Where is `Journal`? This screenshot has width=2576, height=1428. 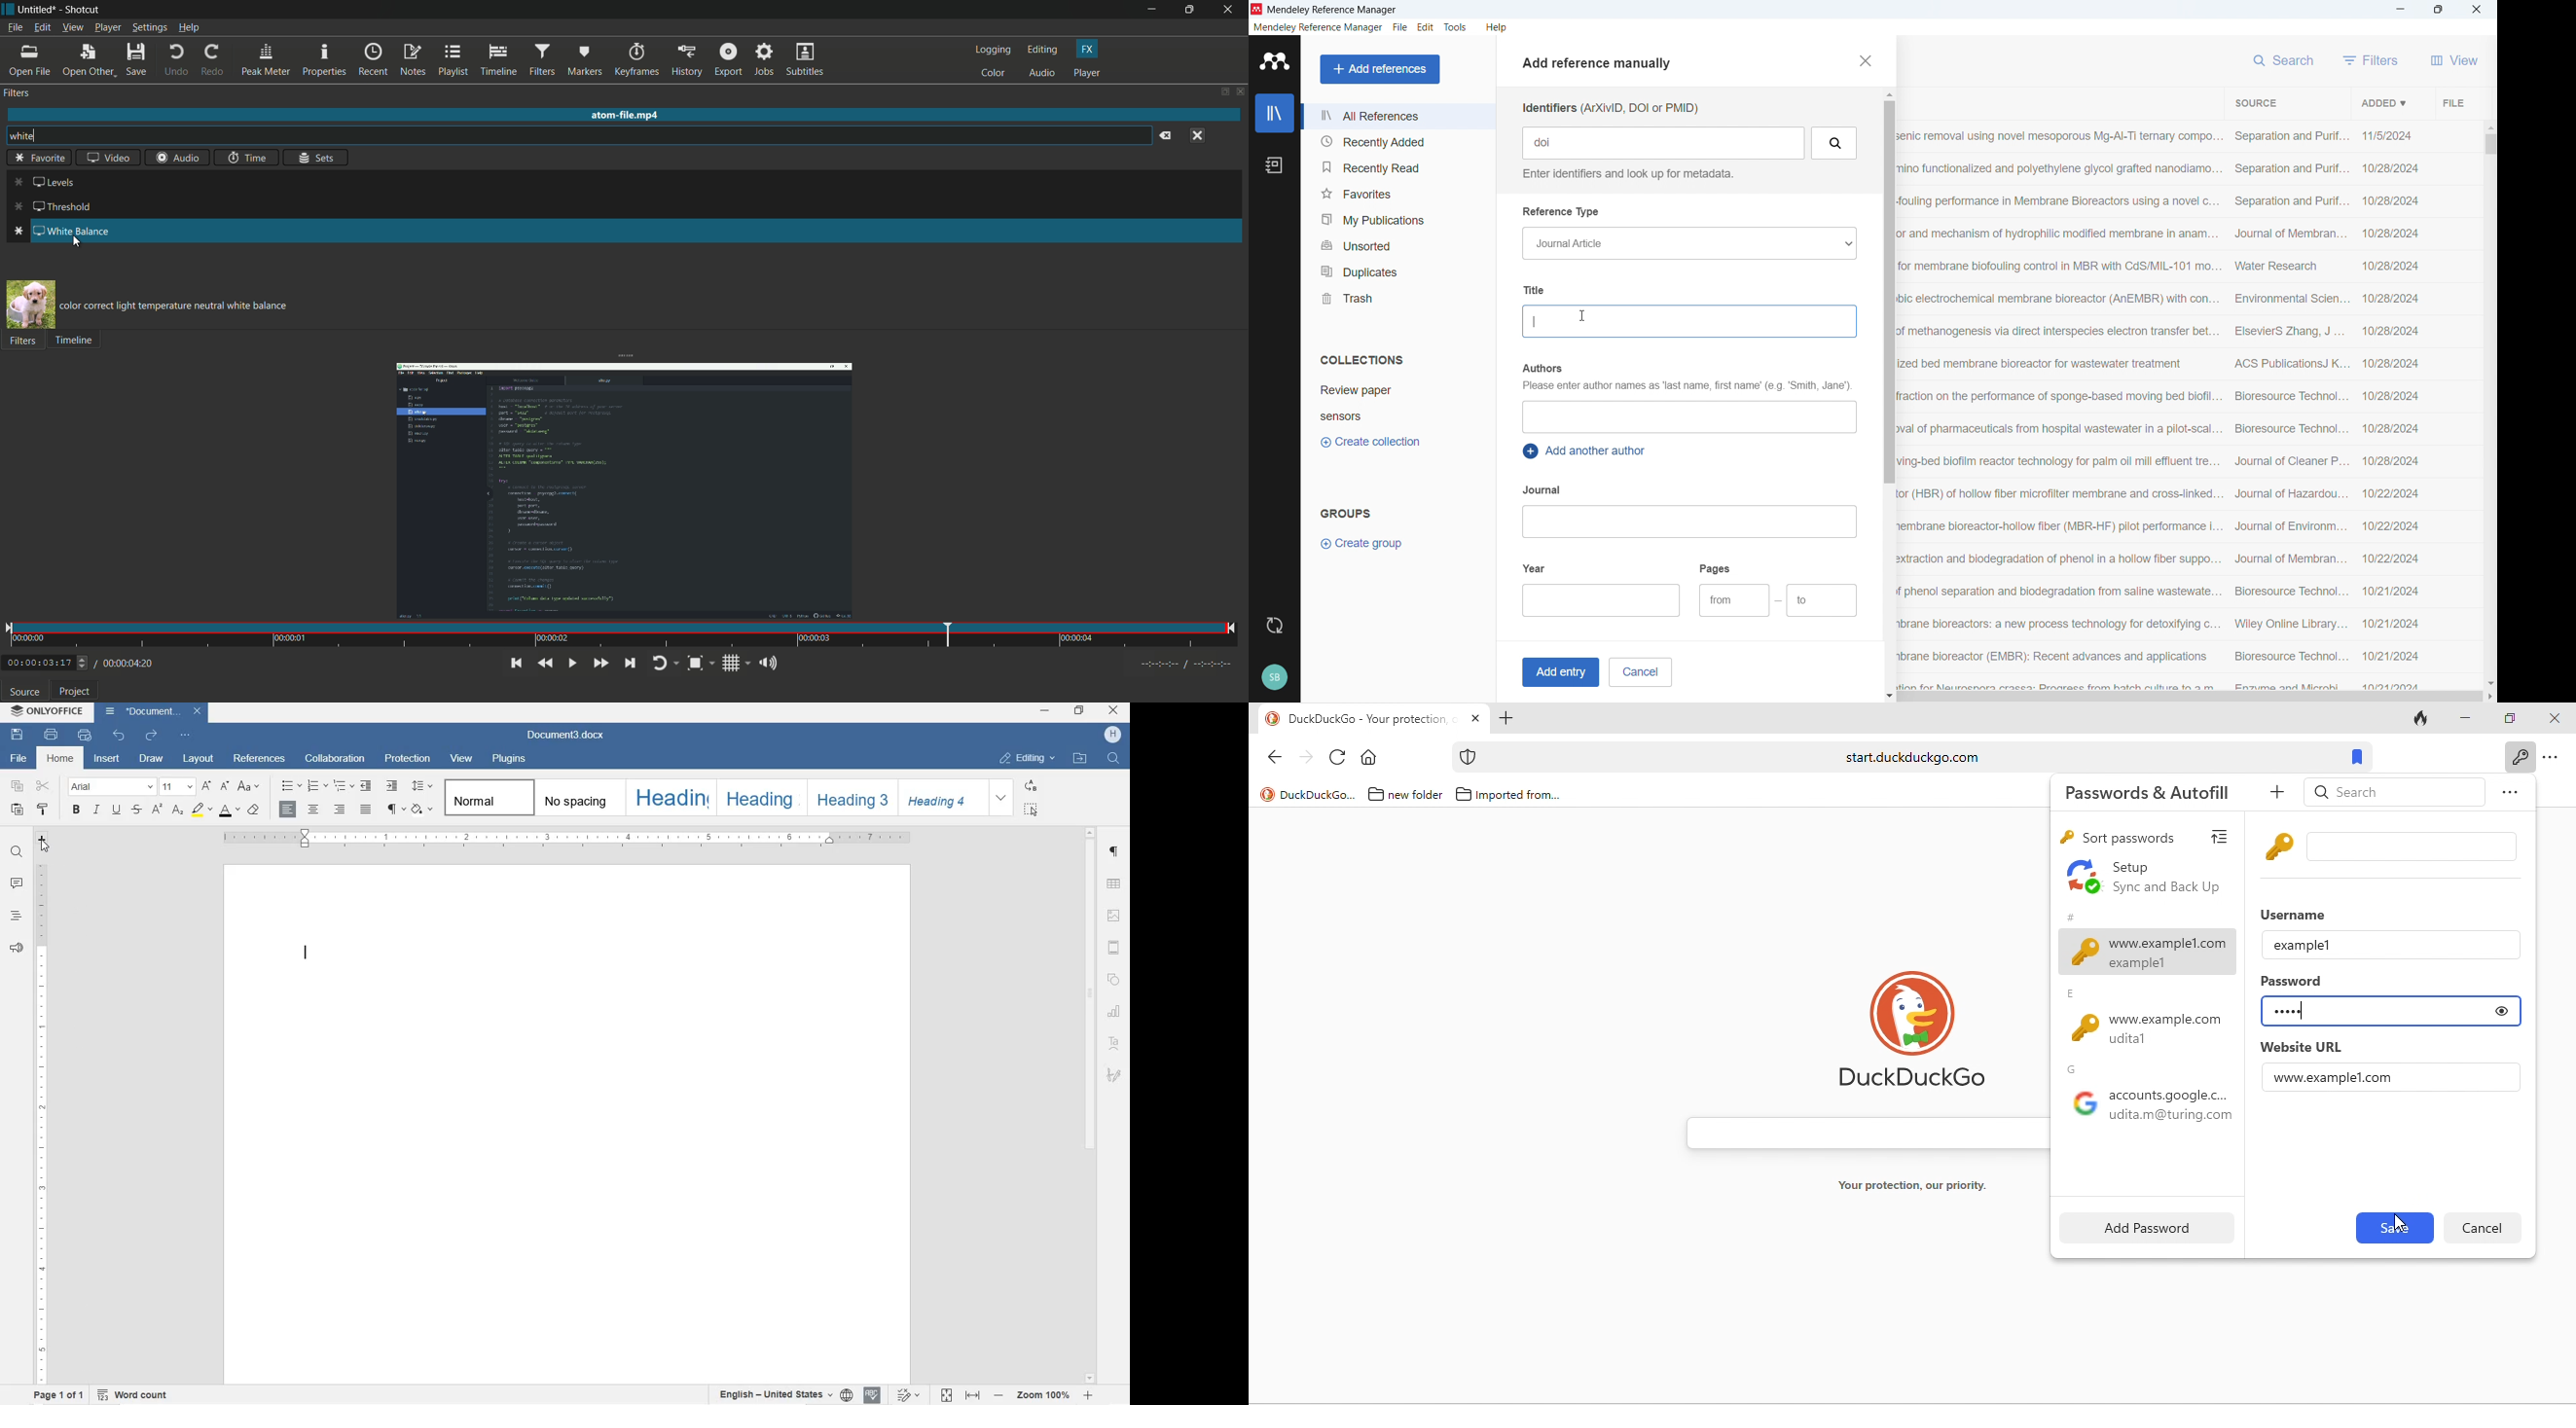 Journal is located at coordinates (1543, 490).